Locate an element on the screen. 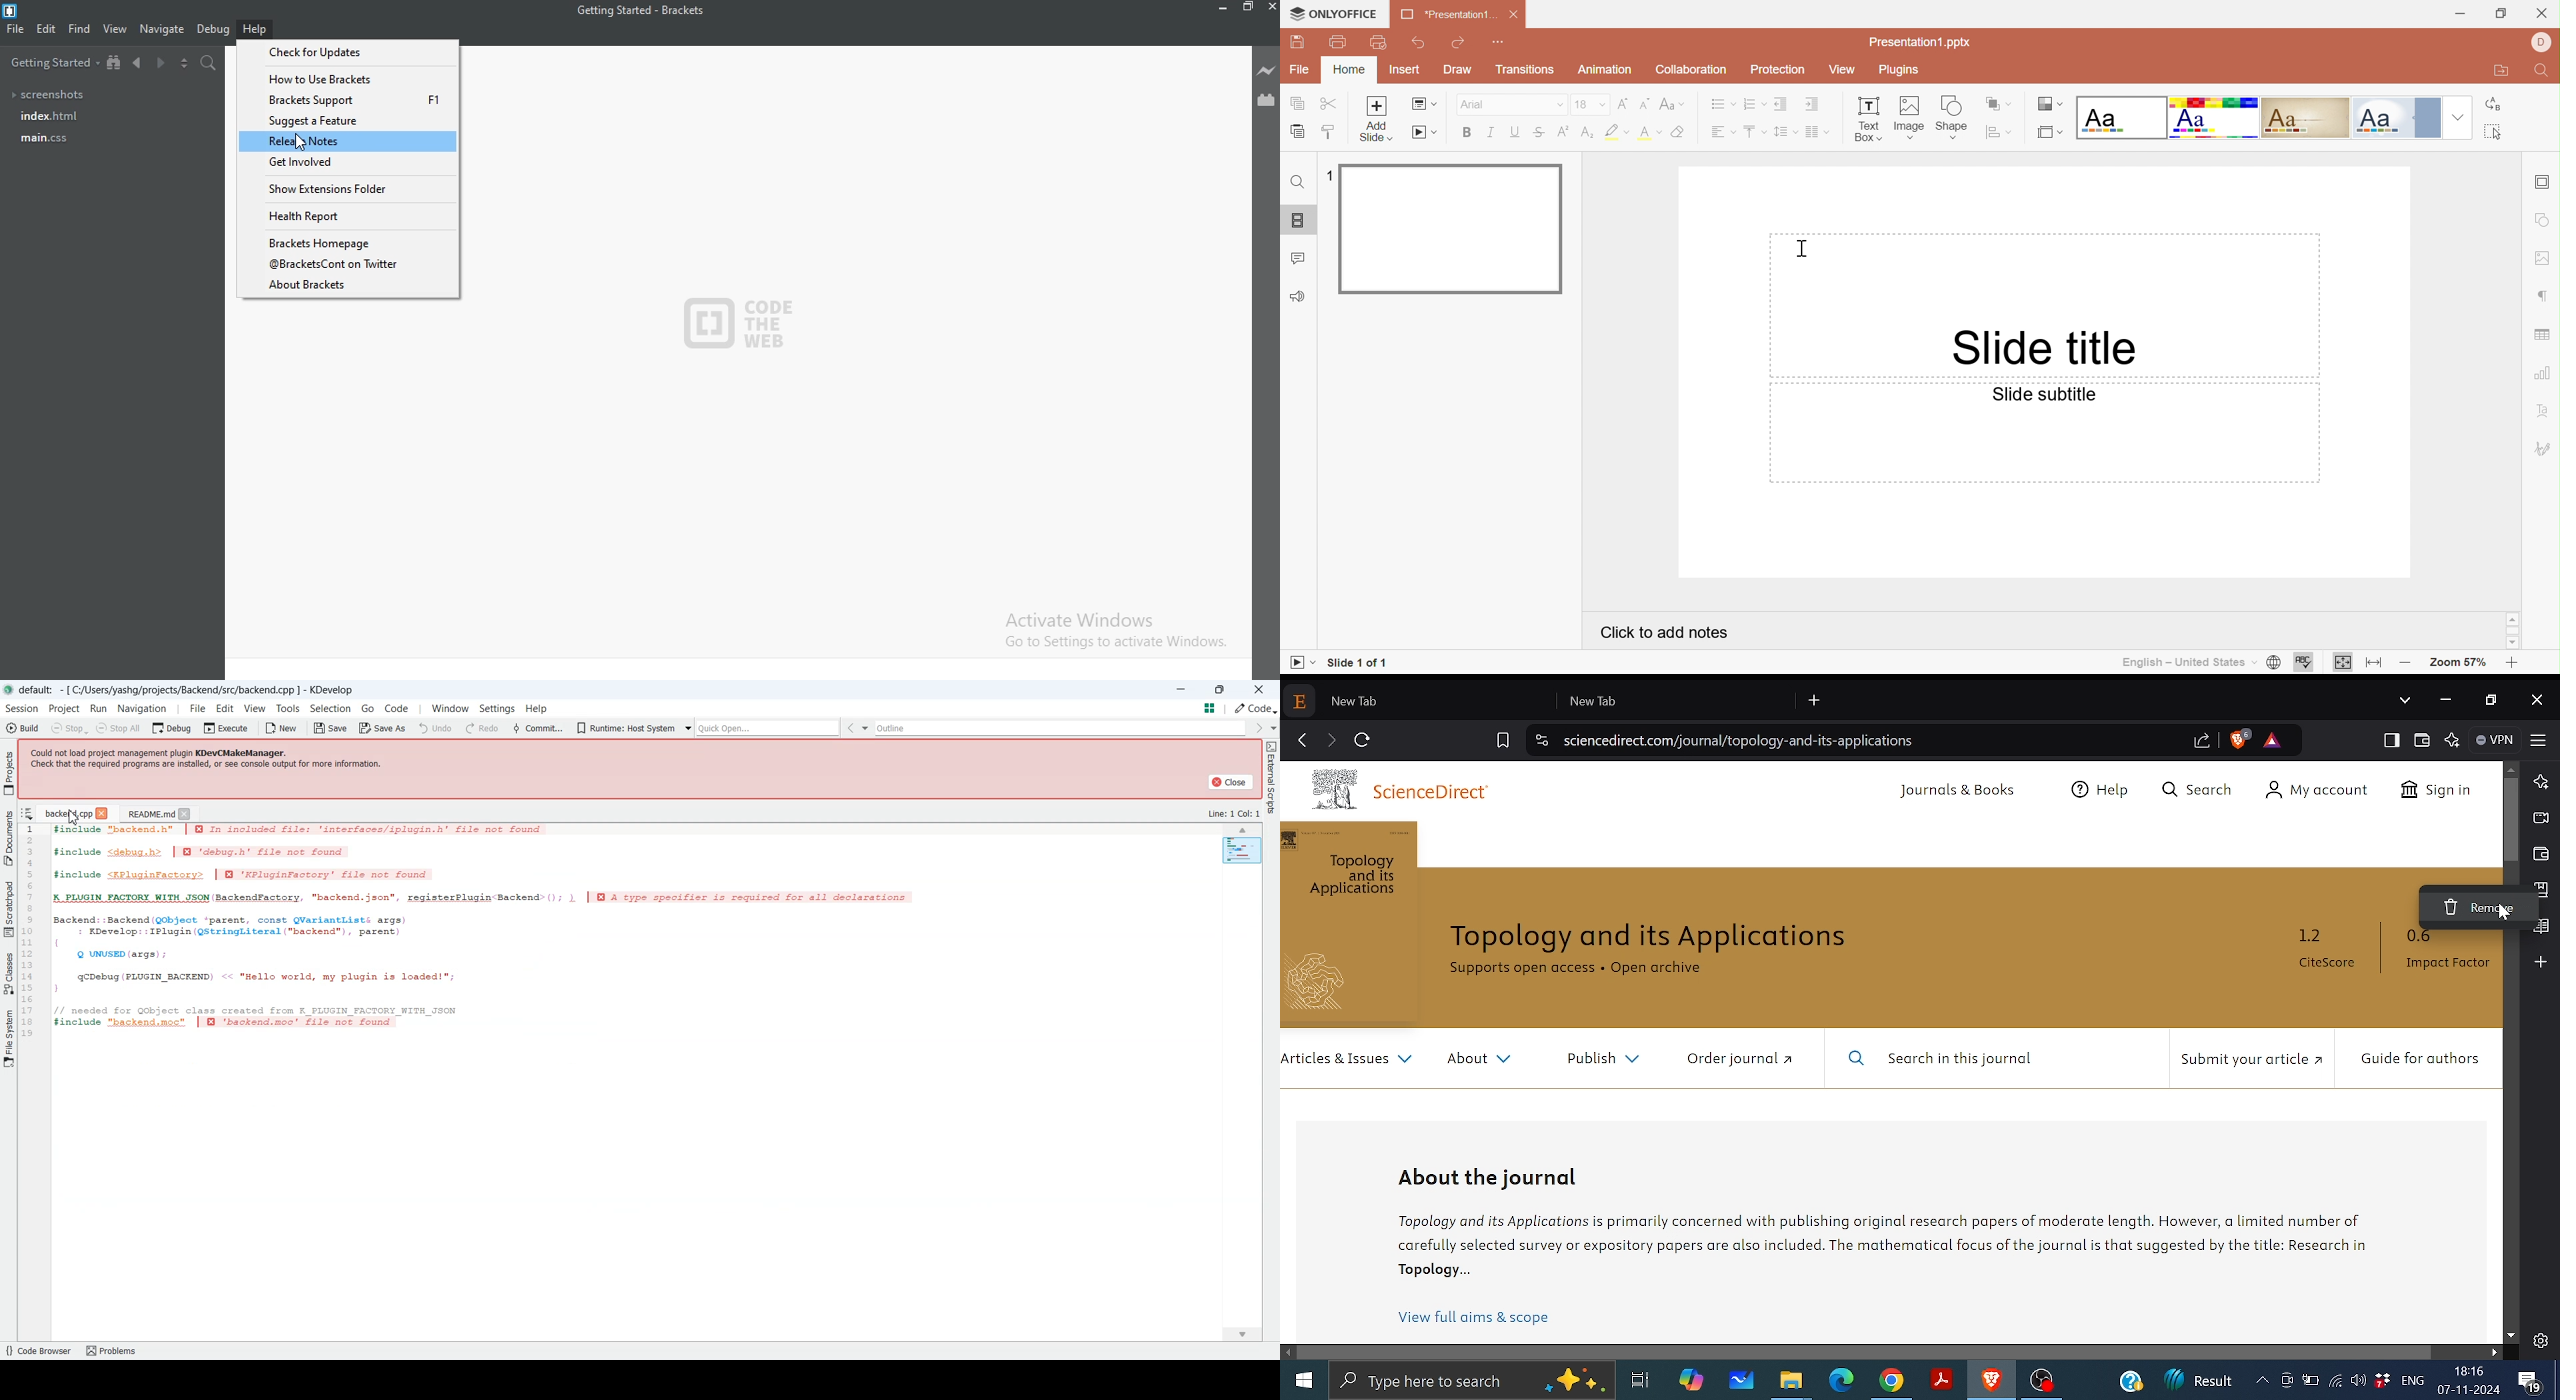 Image resolution: width=2576 pixels, height=1400 pixels. Numbering is located at coordinates (1748, 104).